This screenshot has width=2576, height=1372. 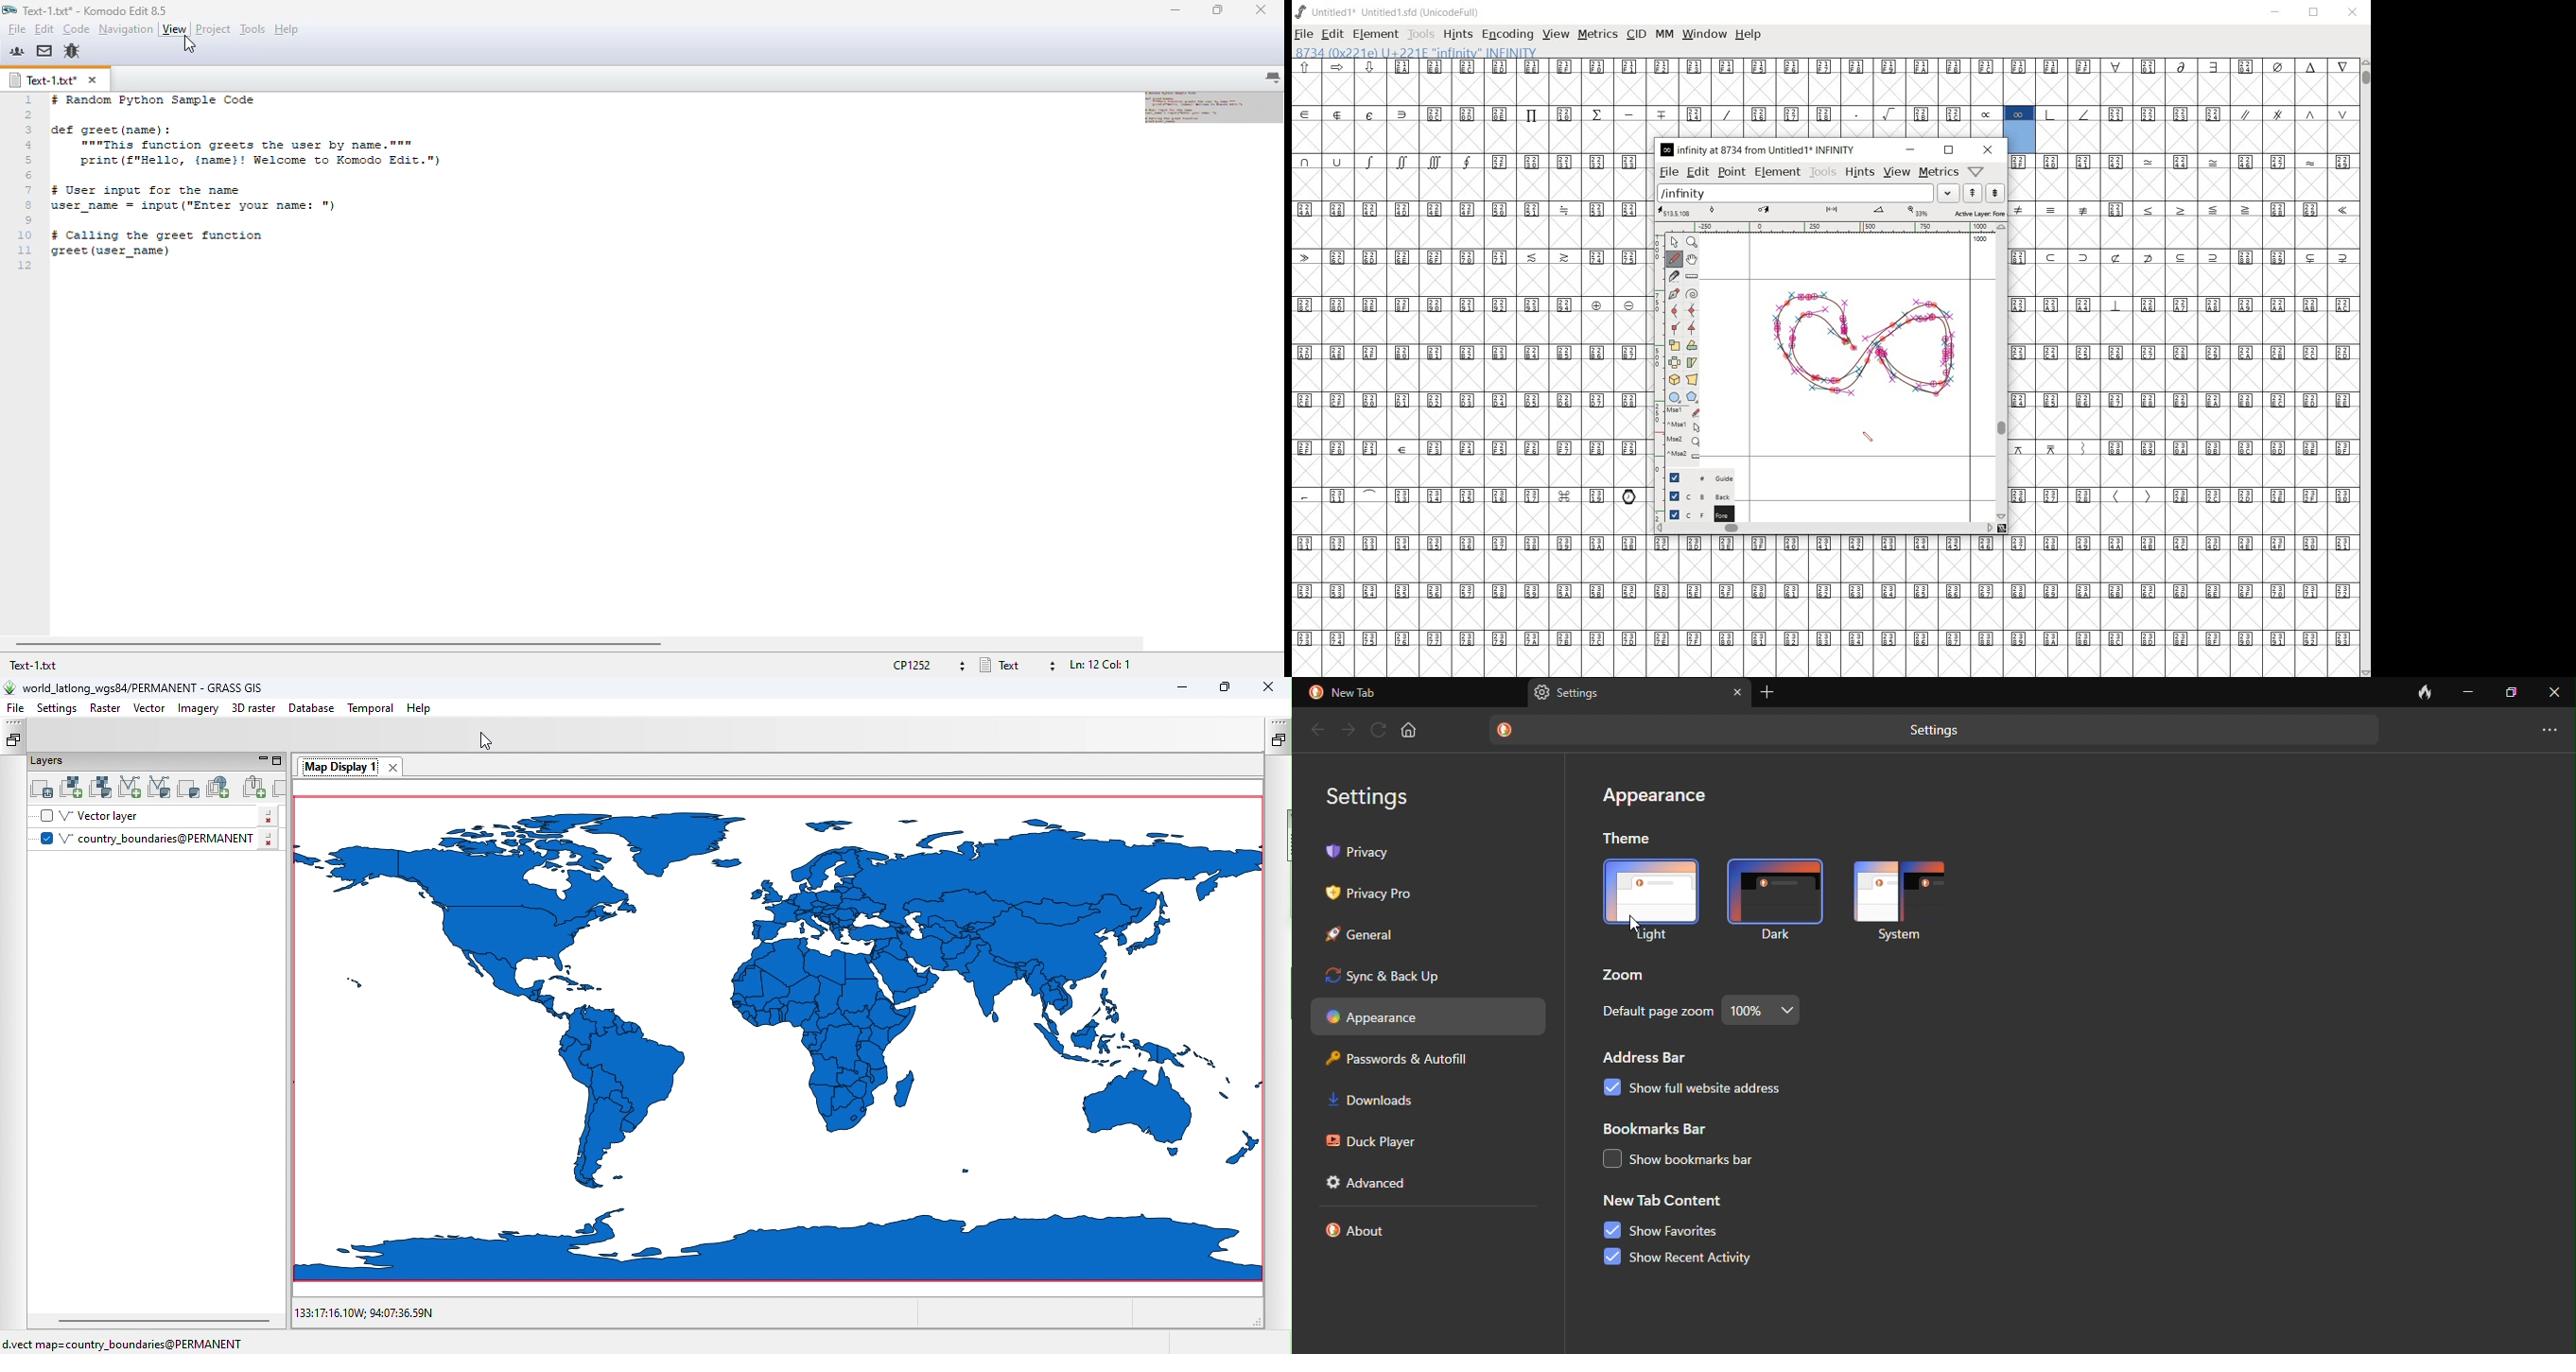 I want to click on file, so click(x=1668, y=172).